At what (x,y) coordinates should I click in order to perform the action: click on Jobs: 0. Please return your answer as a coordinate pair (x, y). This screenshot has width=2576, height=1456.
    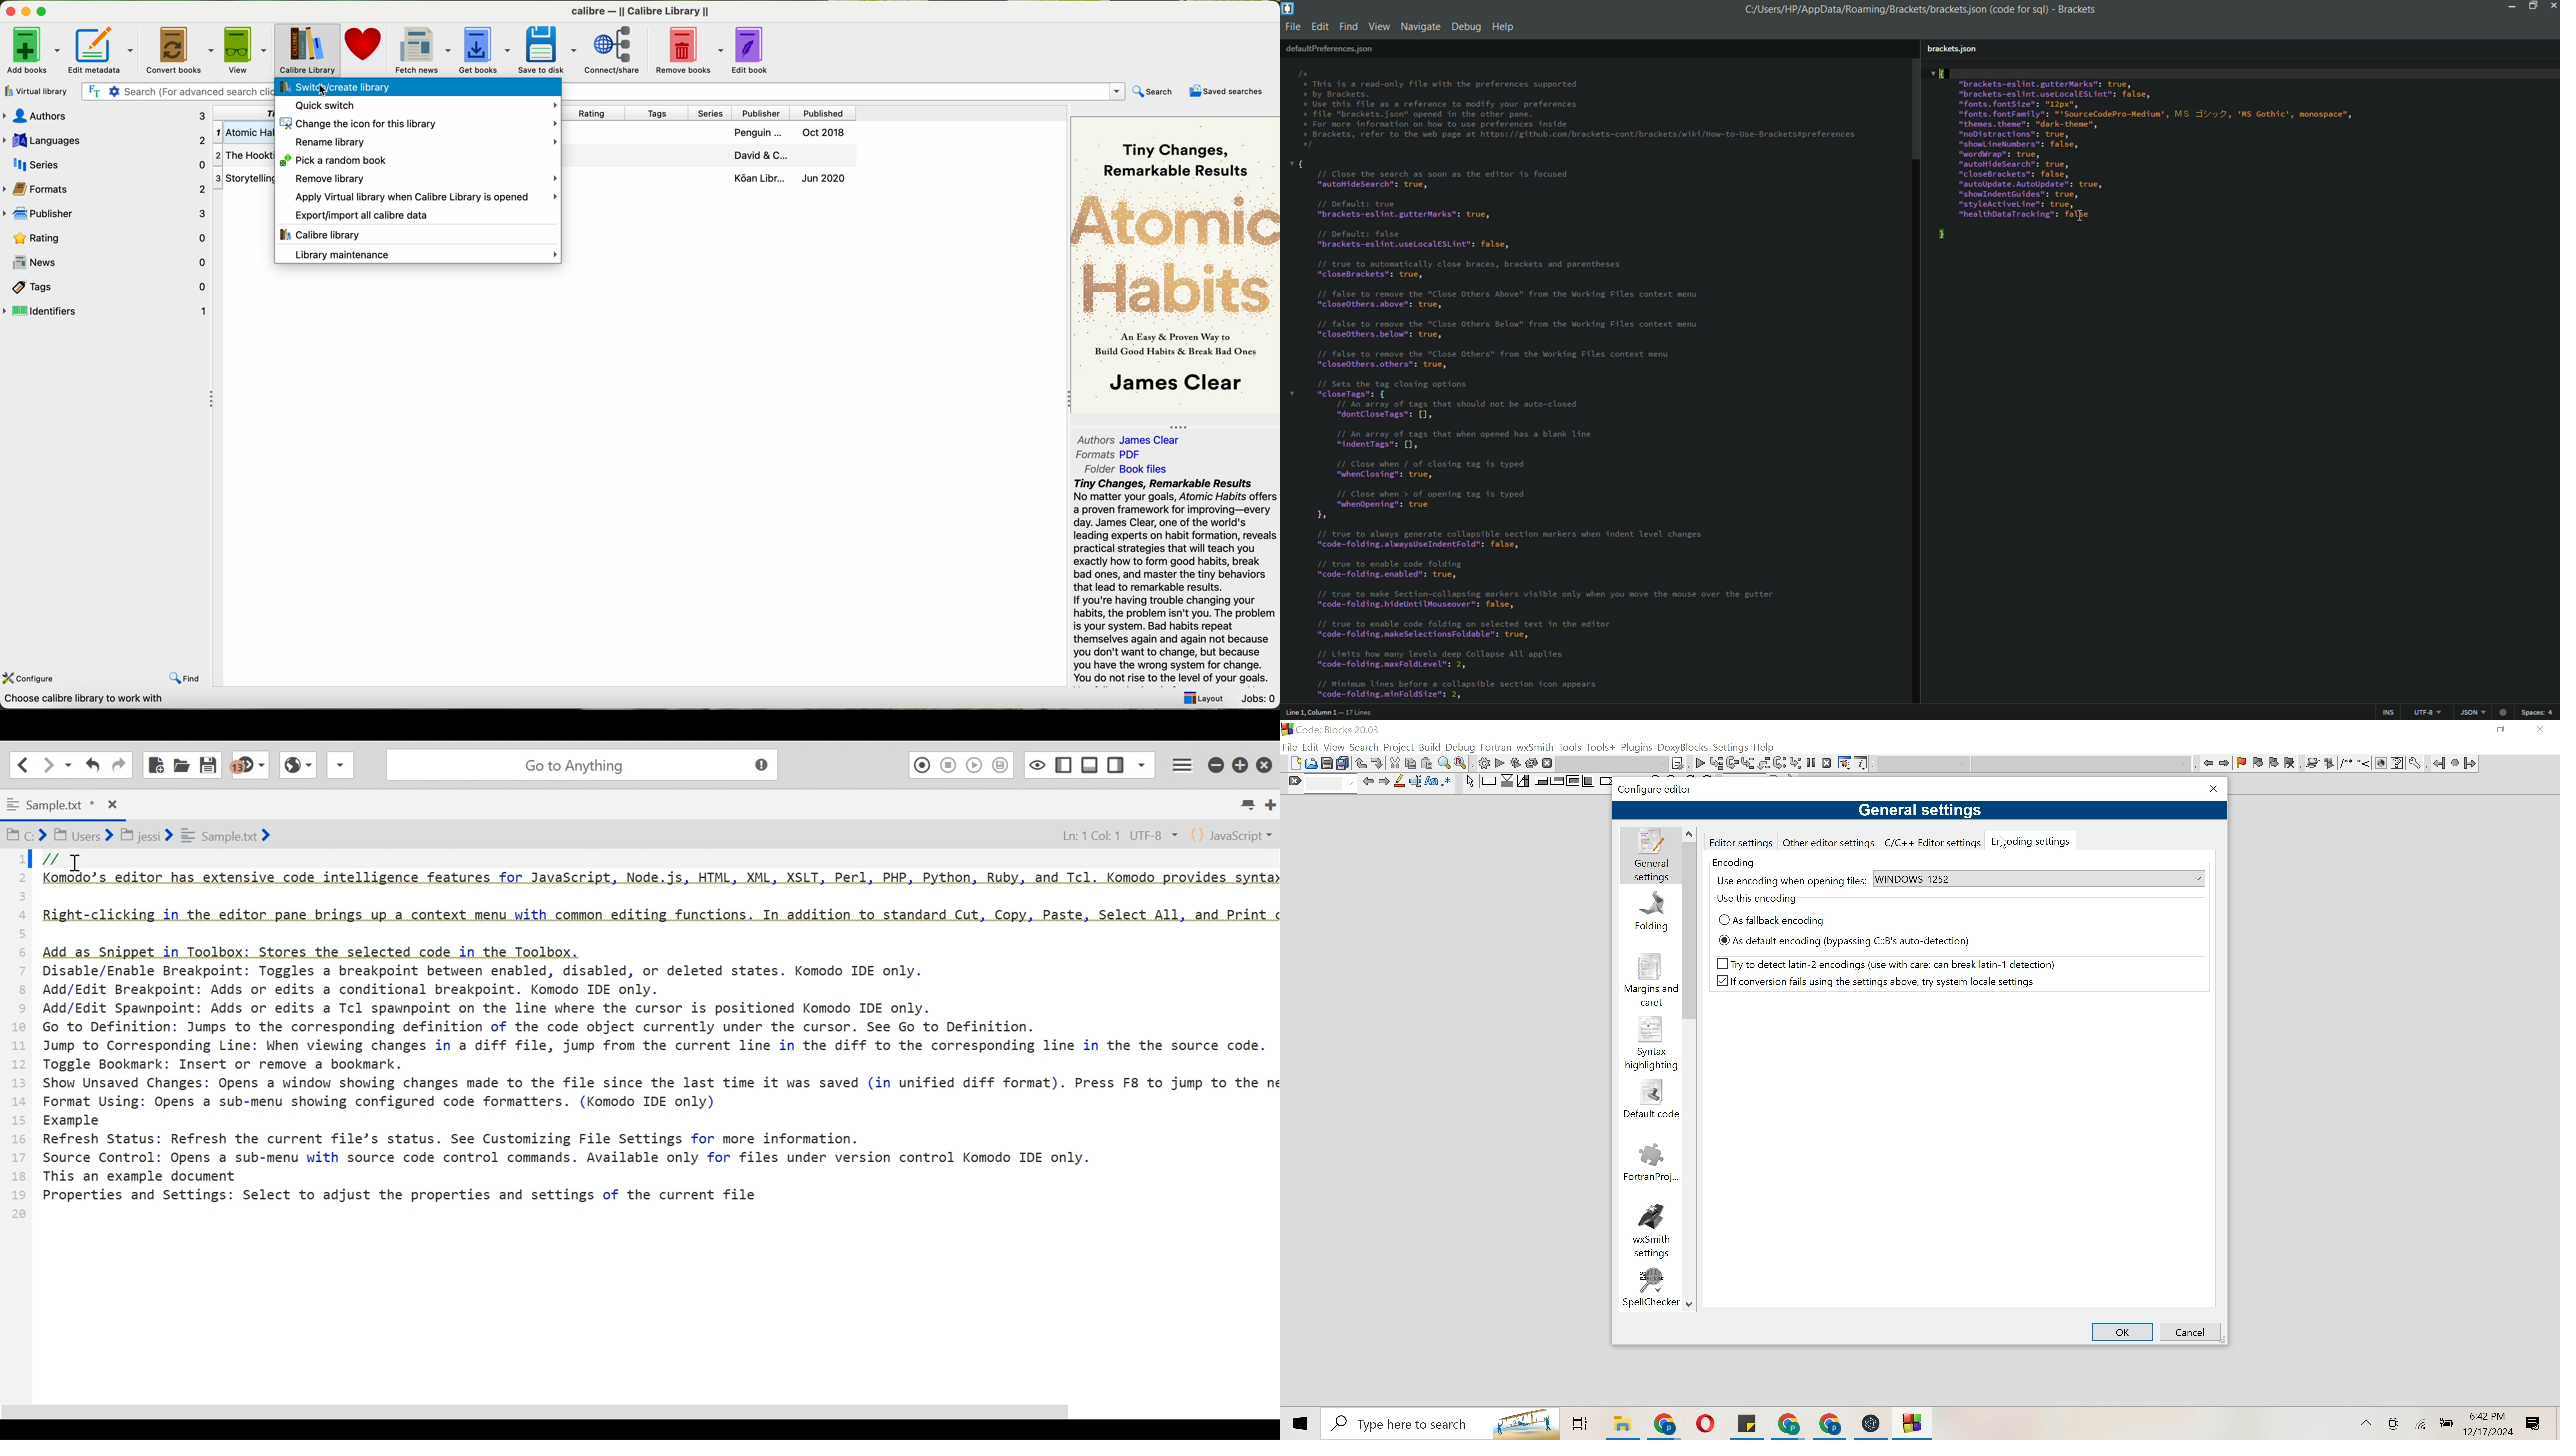
    Looking at the image, I should click on (1258, 698).